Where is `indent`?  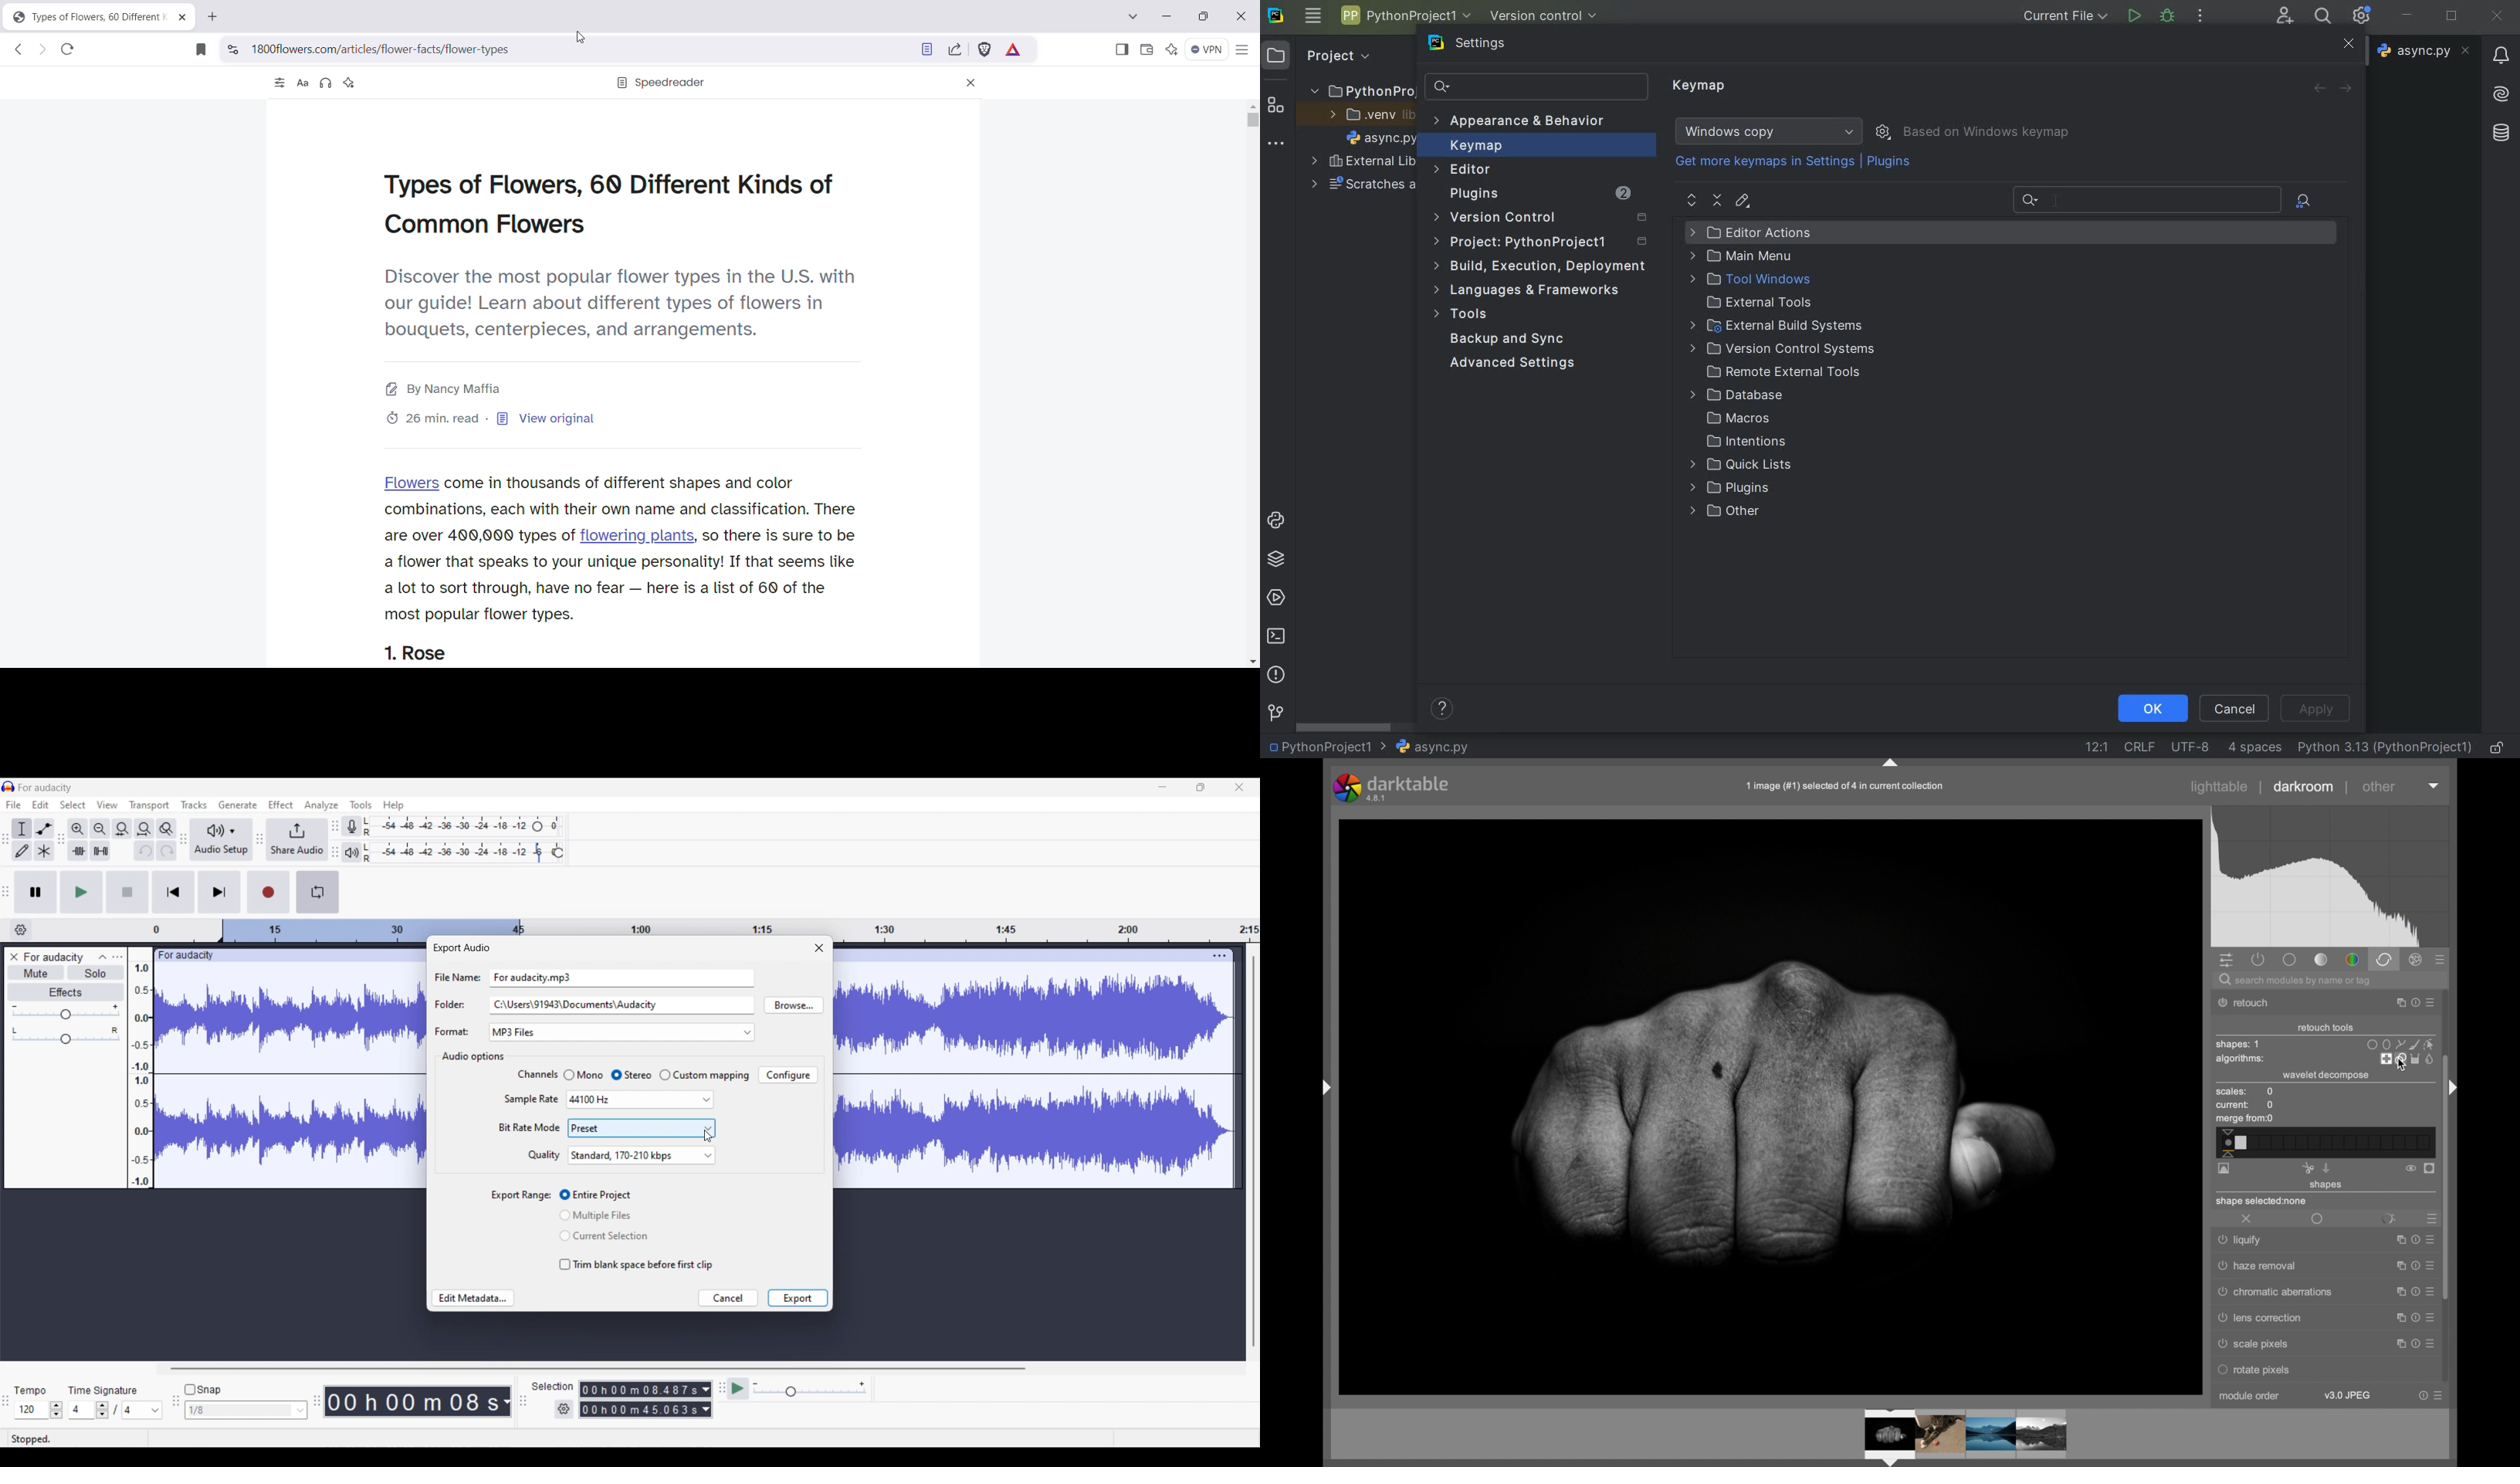 indent is located at coordinates (2254, 747).